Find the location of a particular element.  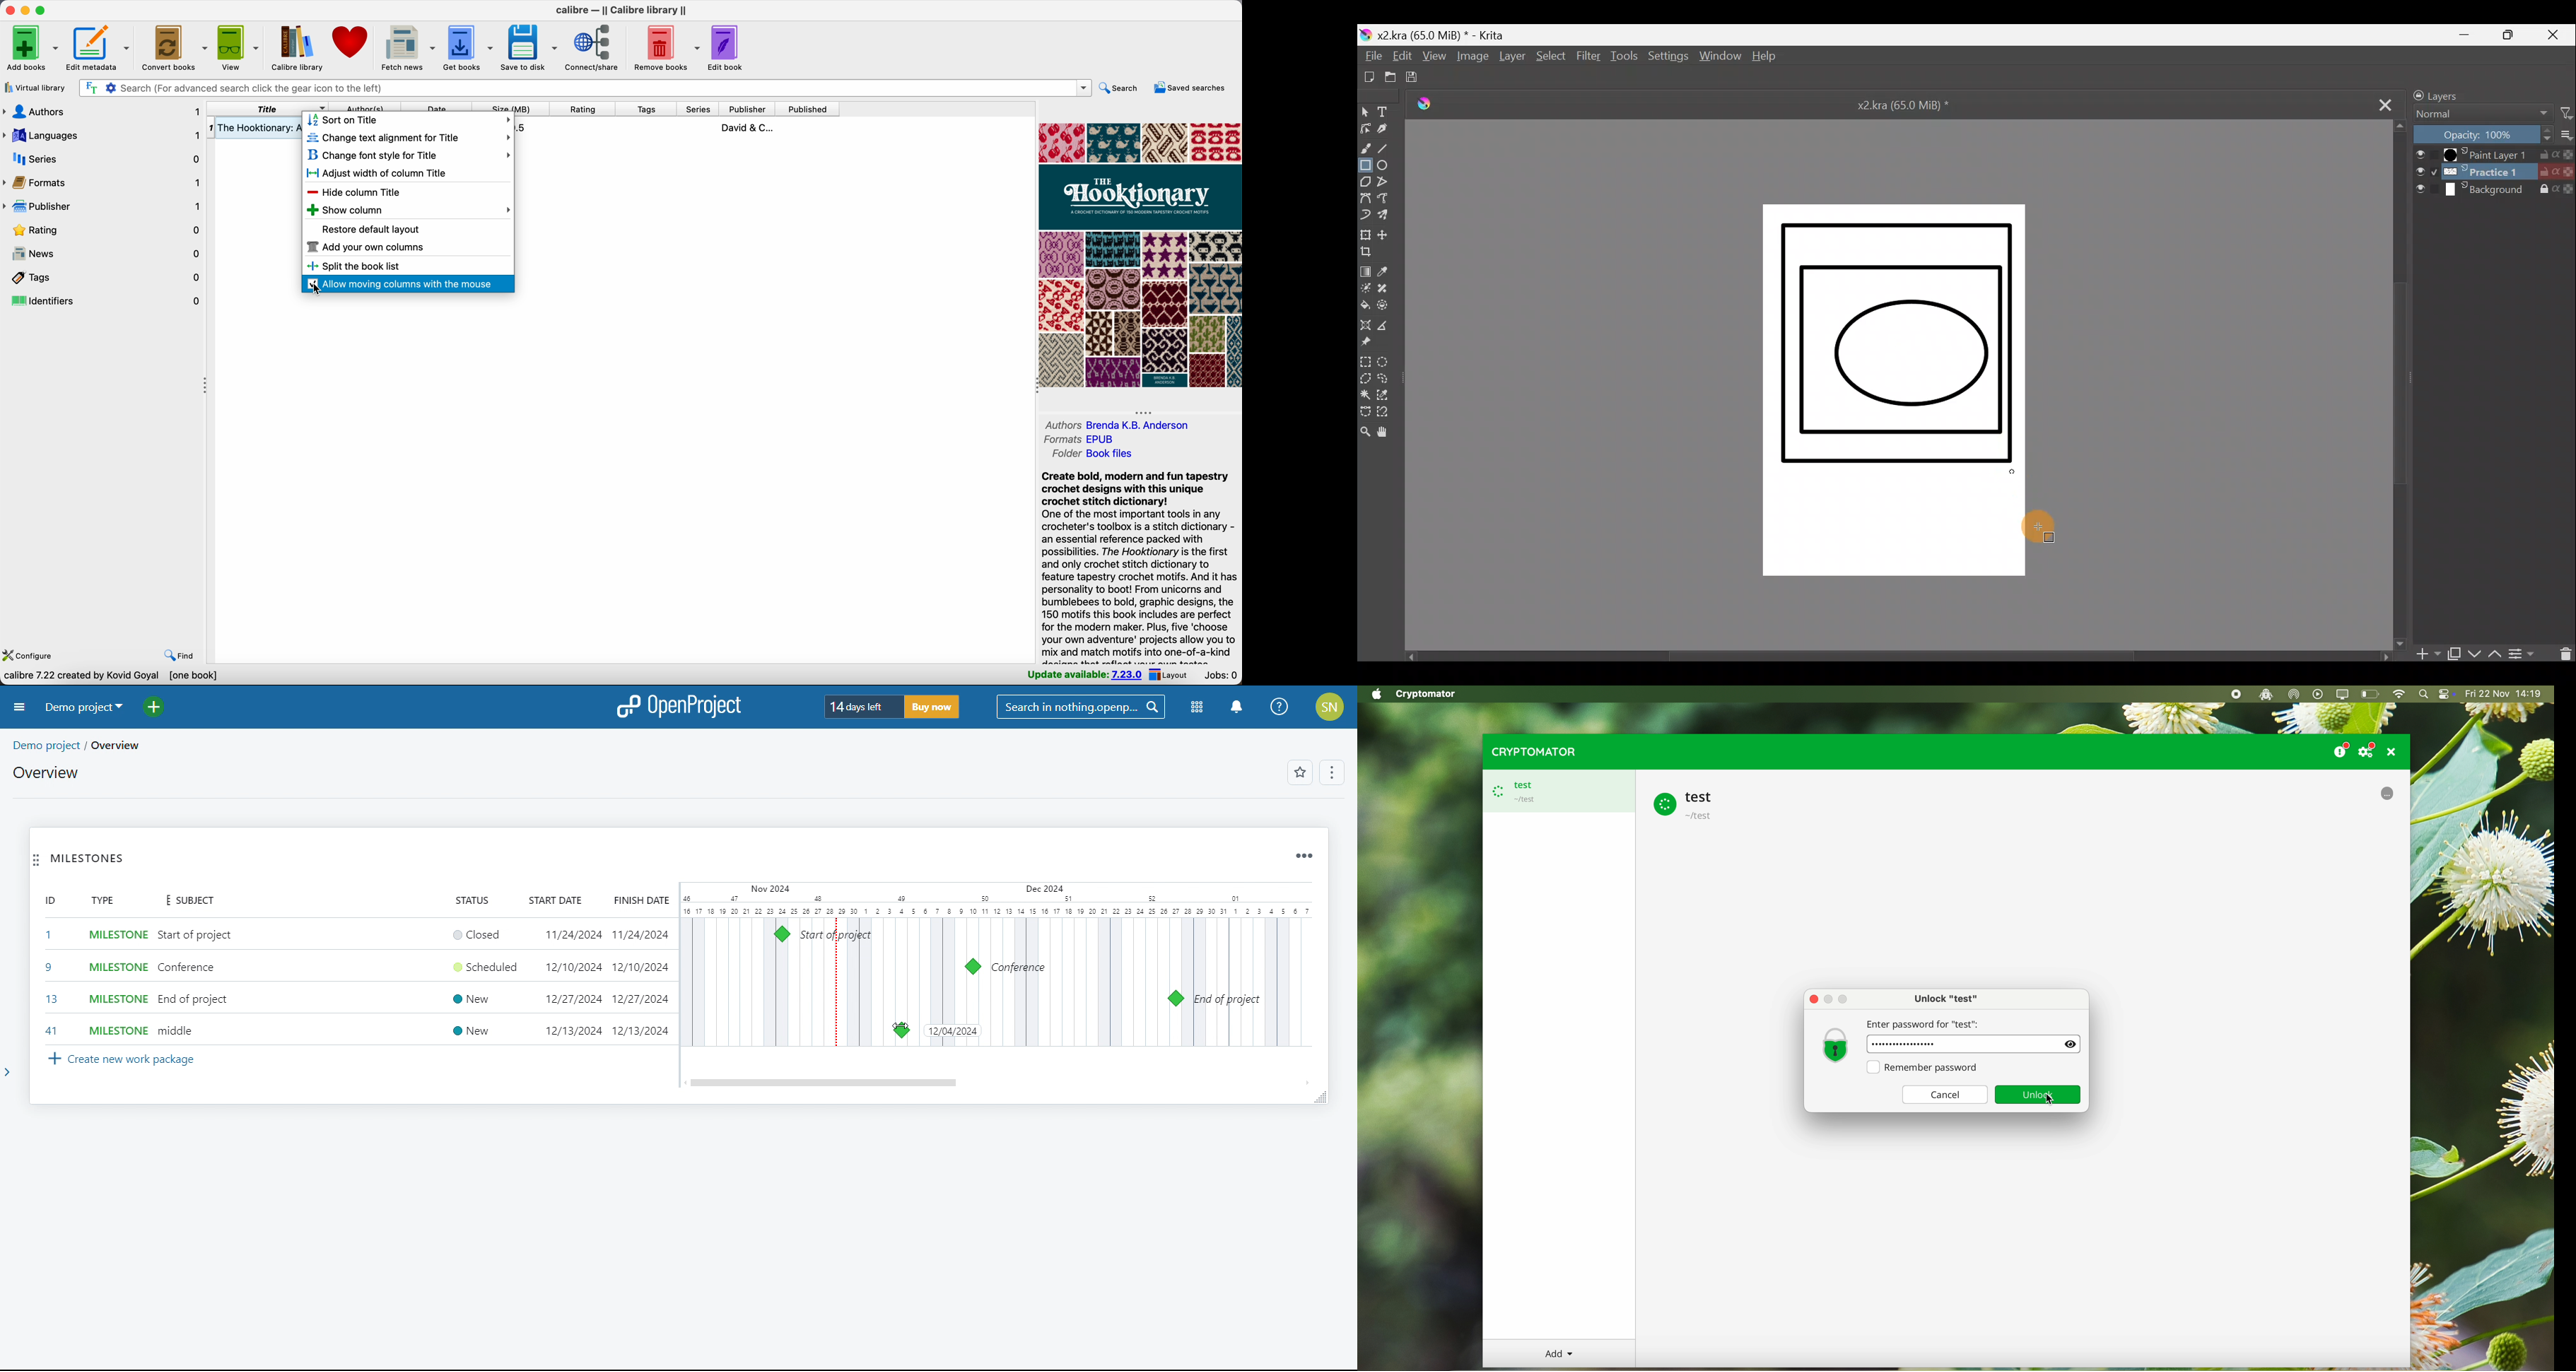

add subject is located at coordinates (197, 983).